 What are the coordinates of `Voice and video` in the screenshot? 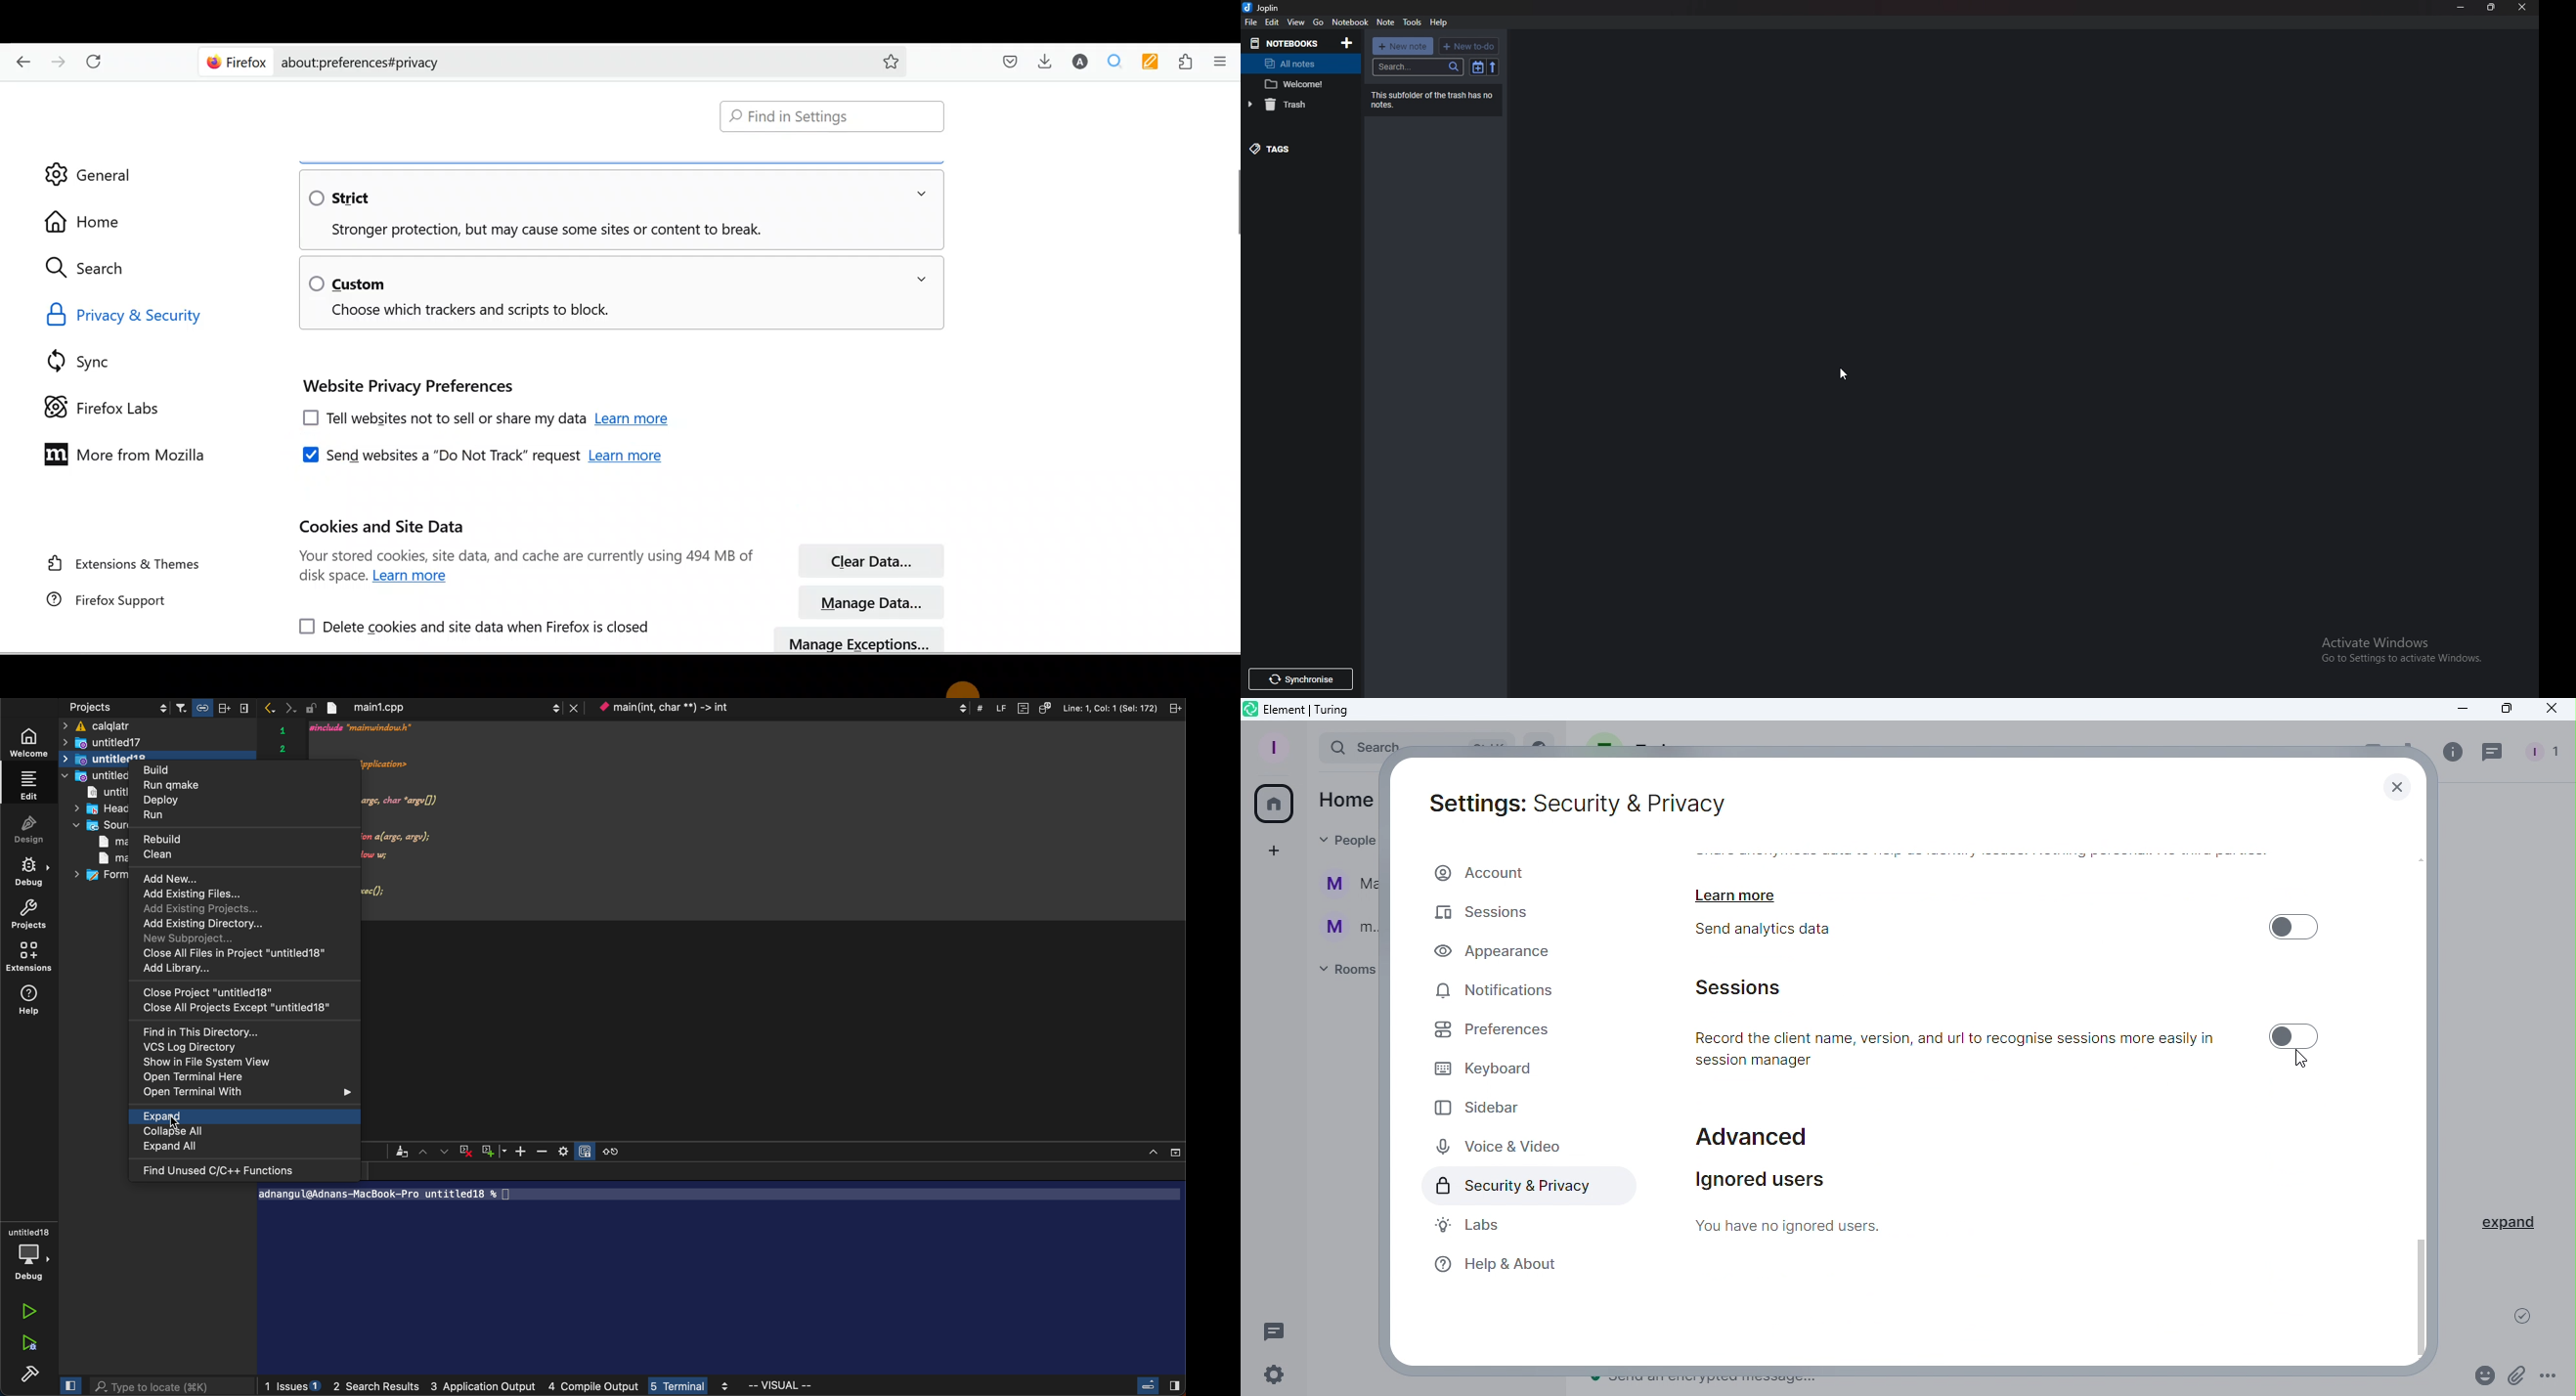 It's located at (1499, 1145).